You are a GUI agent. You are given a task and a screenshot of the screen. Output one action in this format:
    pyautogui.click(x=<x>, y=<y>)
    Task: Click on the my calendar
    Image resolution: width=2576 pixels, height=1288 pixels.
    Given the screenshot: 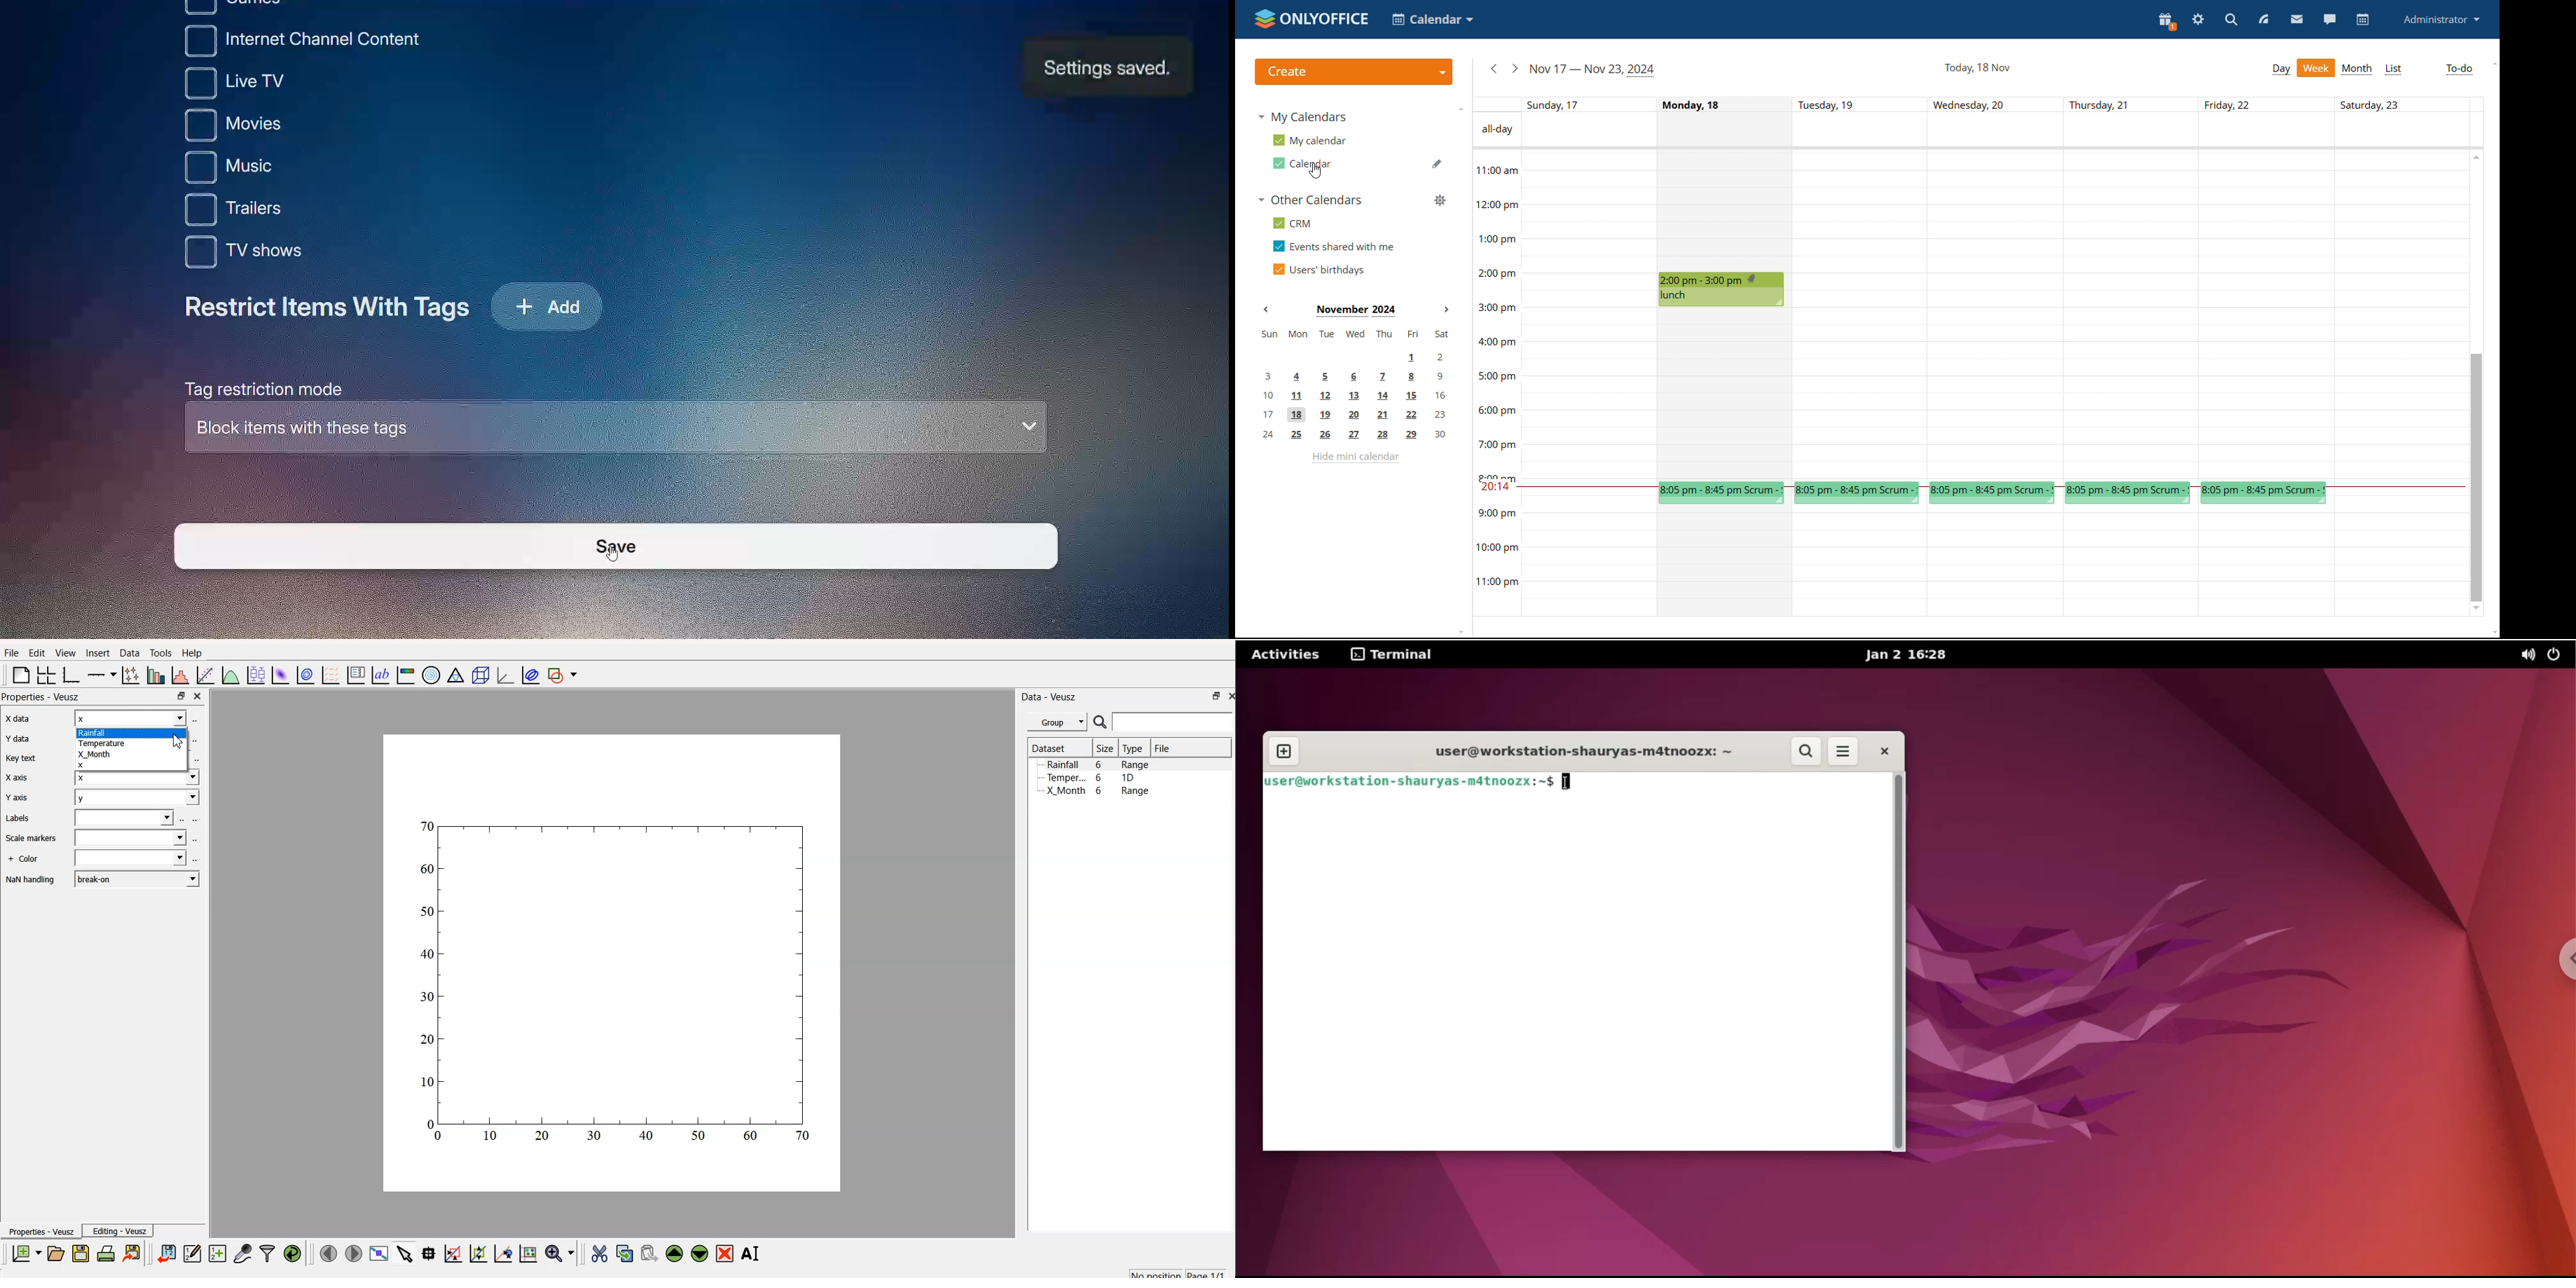 What is the action you would take?
    pyautogui.click(x=1311, y=140)
    